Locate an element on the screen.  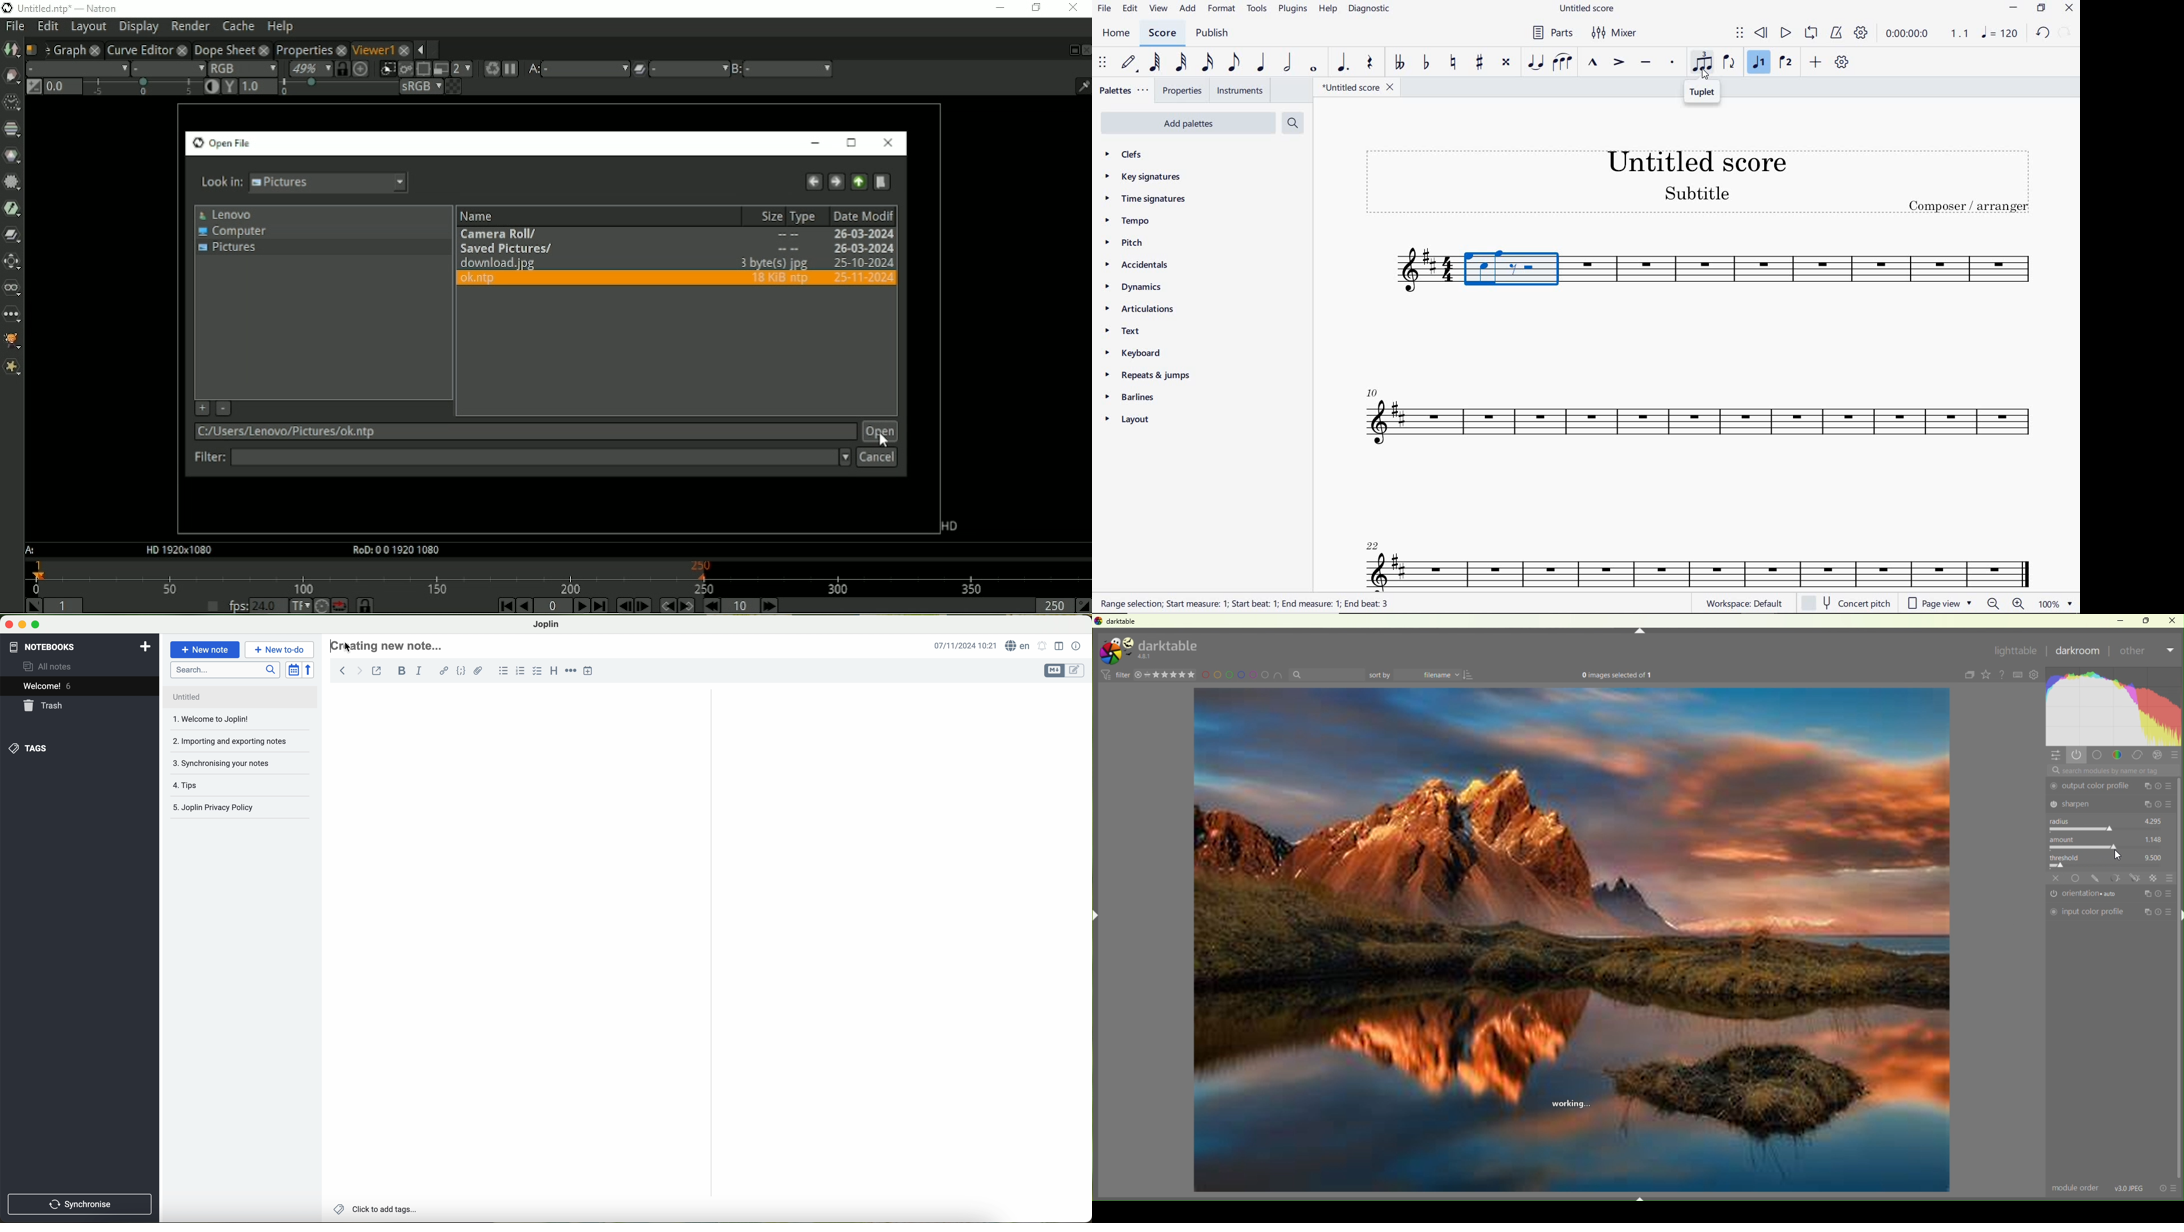
Collapse  is located at coordinates (1640, 631).